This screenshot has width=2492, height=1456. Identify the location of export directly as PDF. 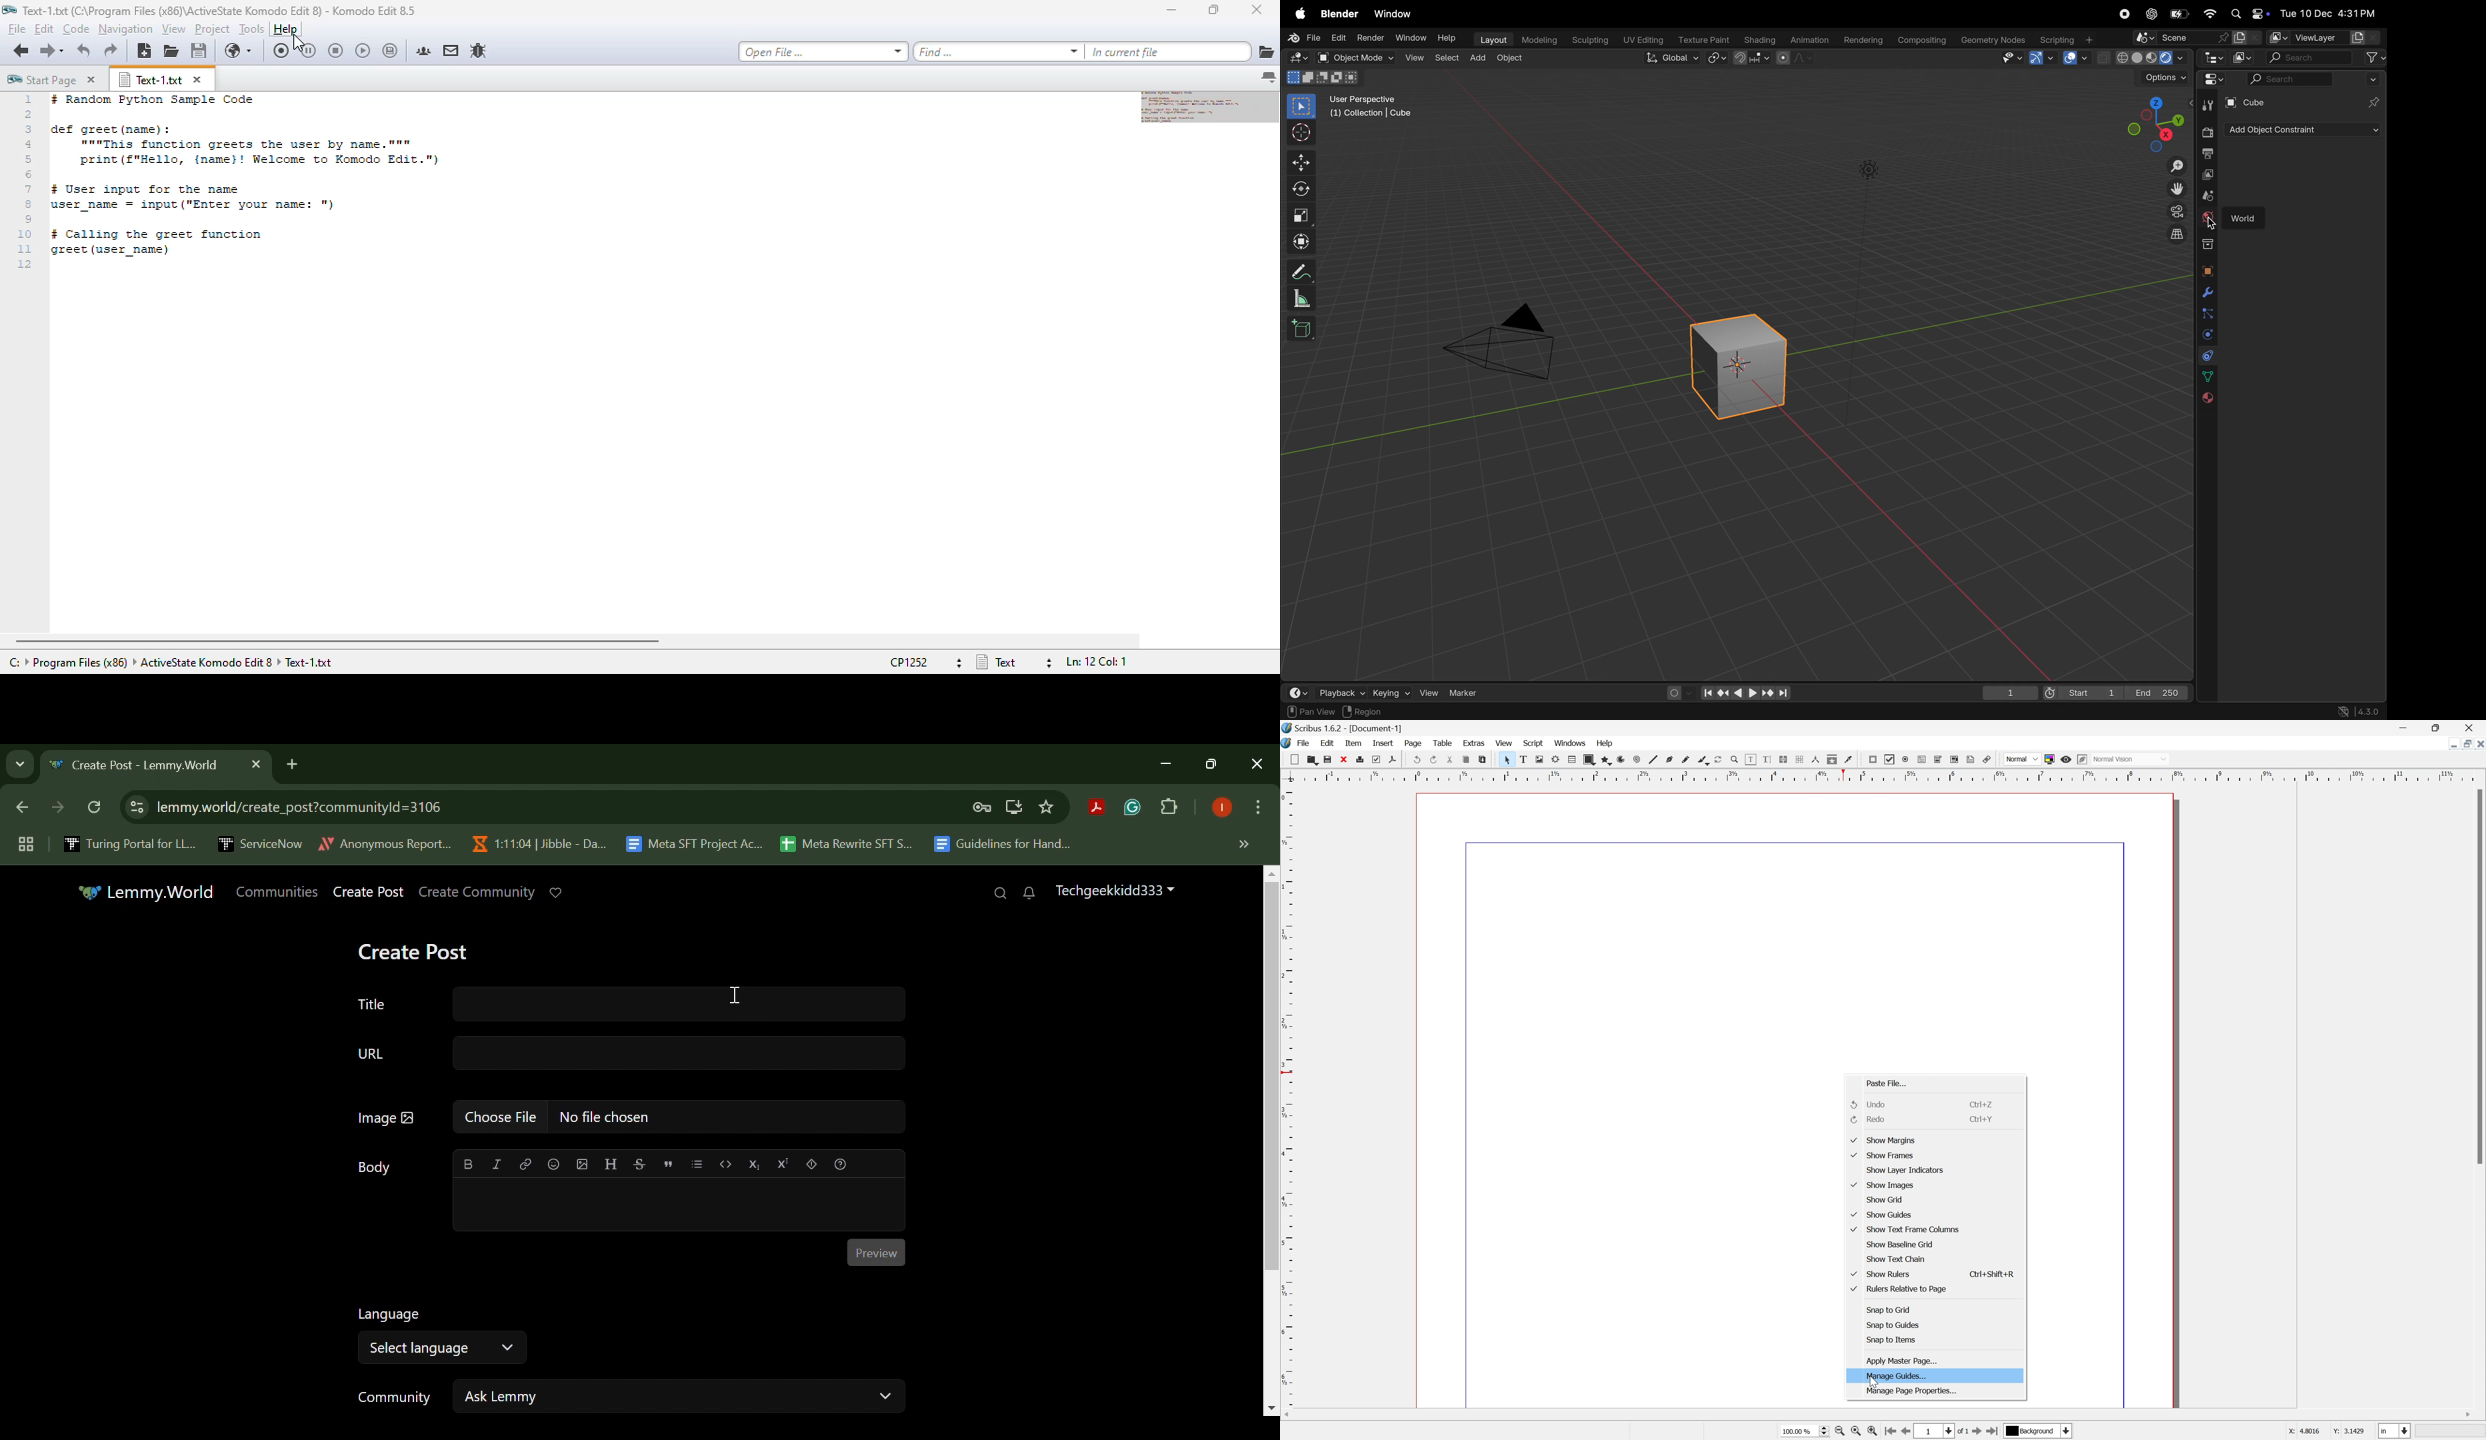
(1393, 760).